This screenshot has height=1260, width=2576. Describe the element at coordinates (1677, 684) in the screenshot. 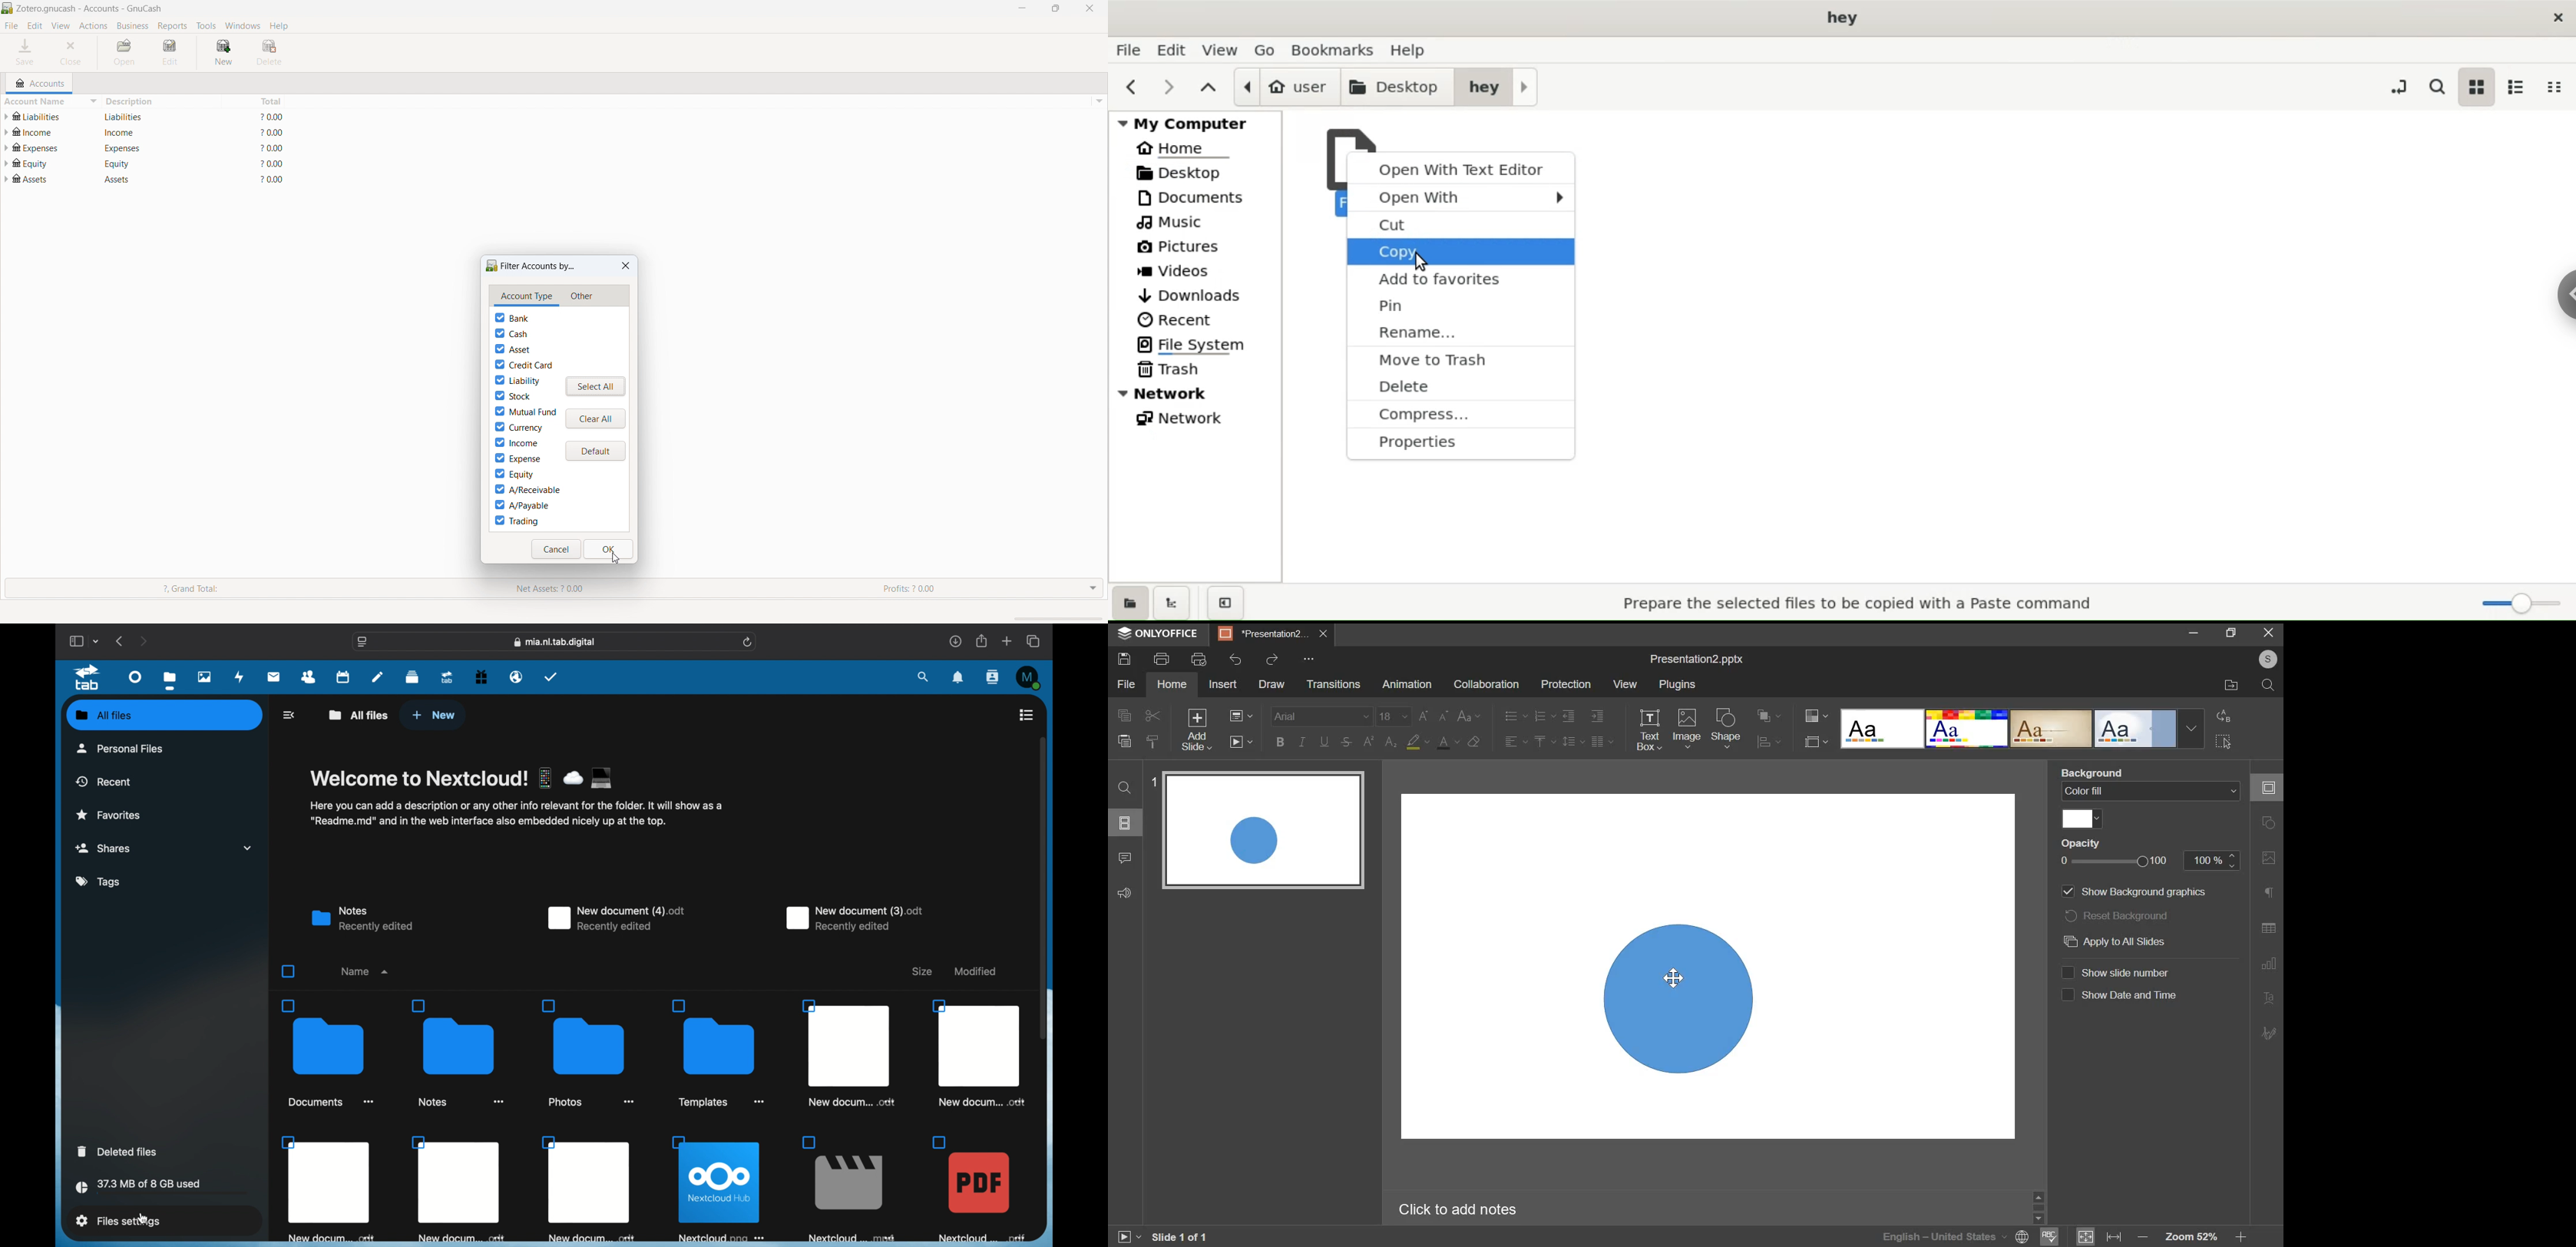

I see `plugins` at that location.